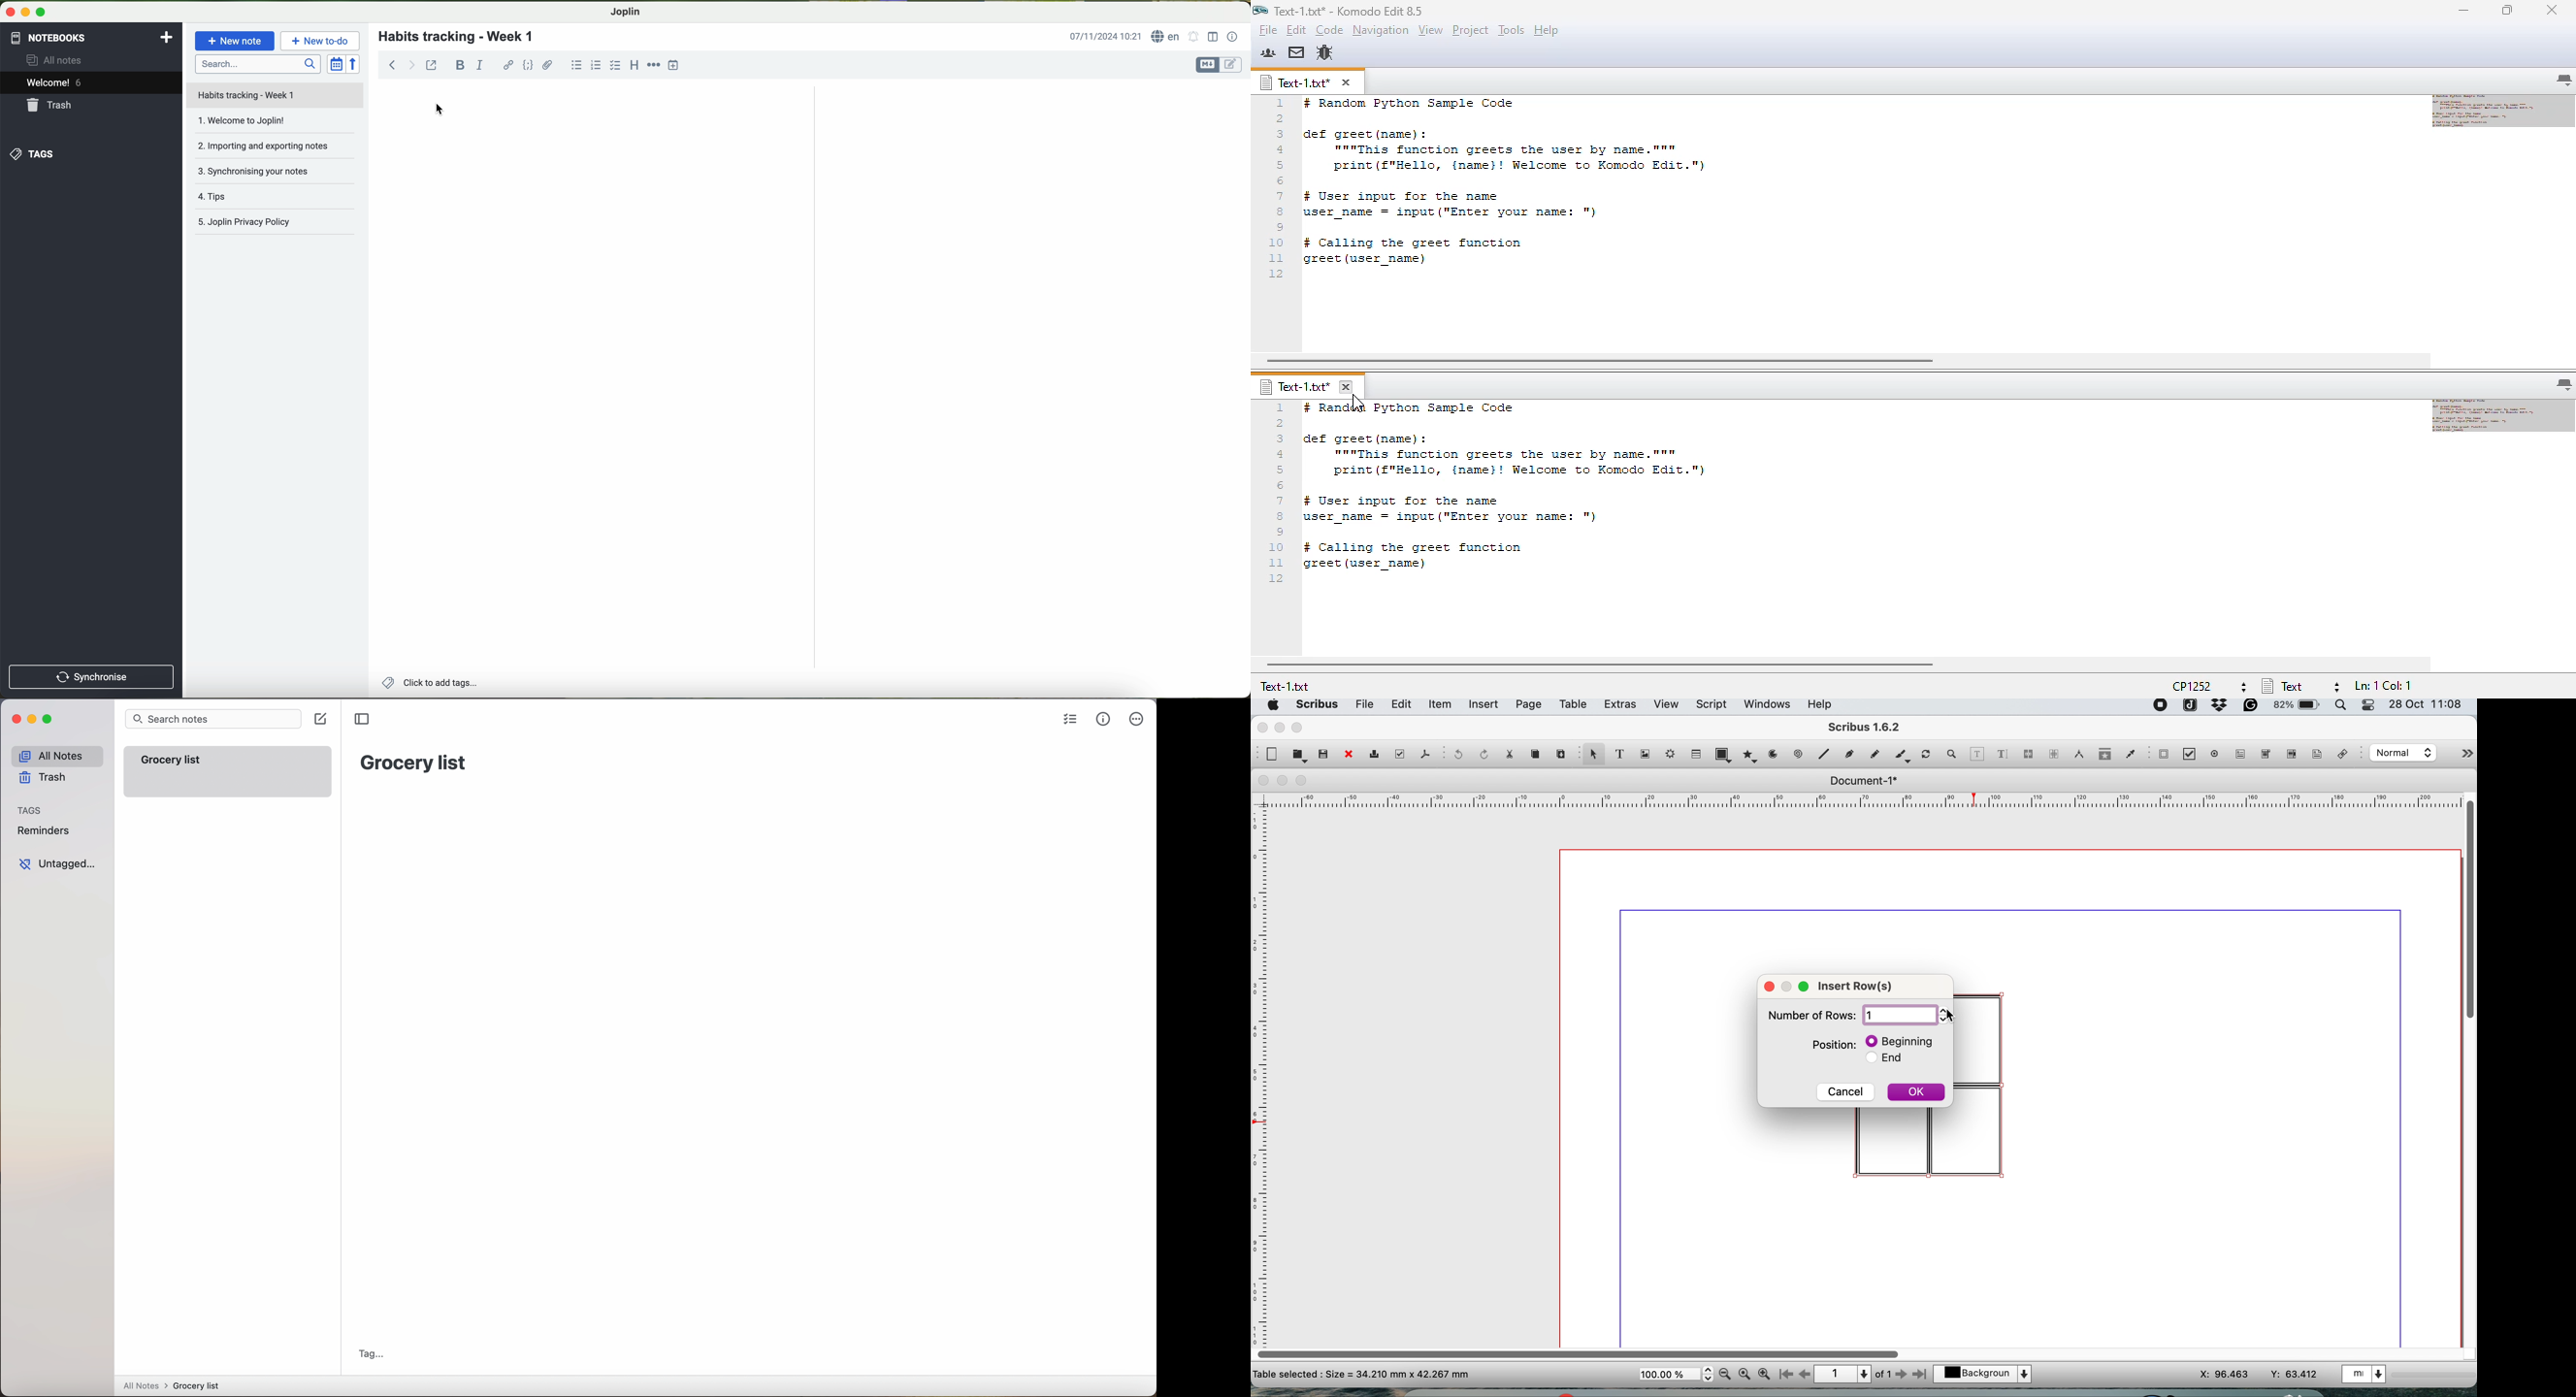  What do you see at coordinates (336, 64) in the screenshot?
I see `toggle sort order field` at bounding box center [336, 64].